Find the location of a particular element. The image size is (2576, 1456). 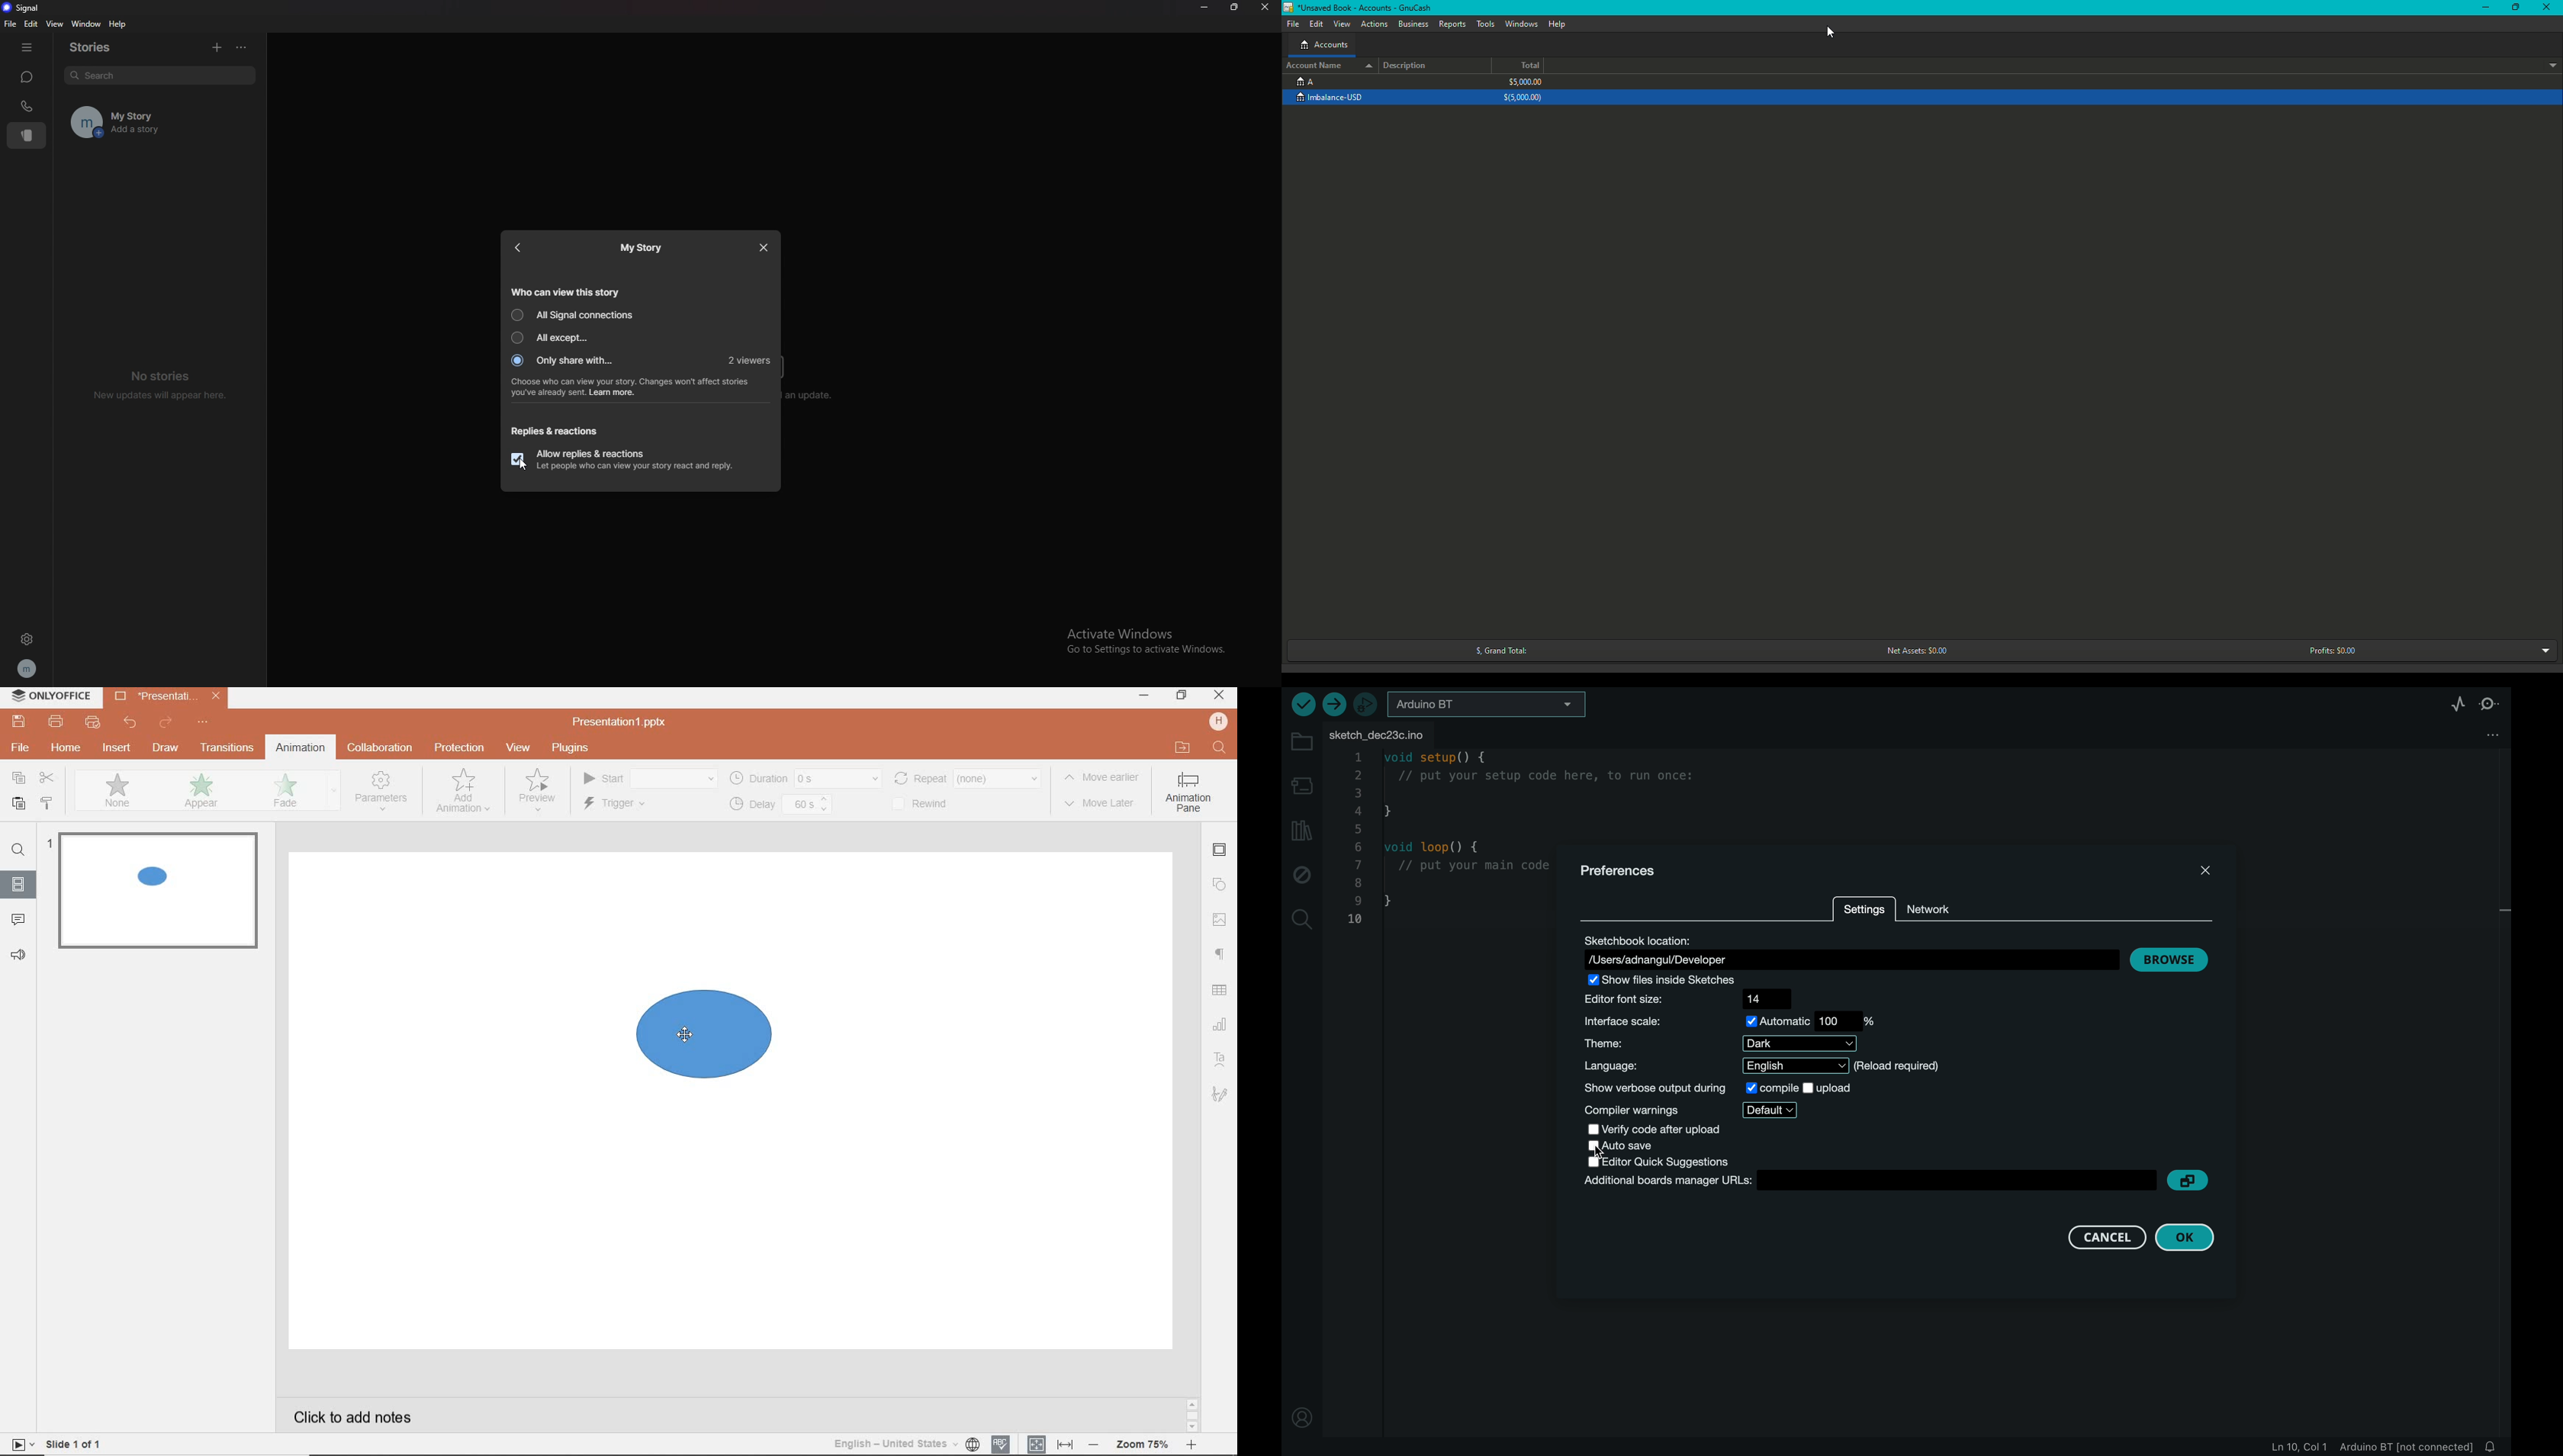

collaboration is located at coordinates (382, 748).